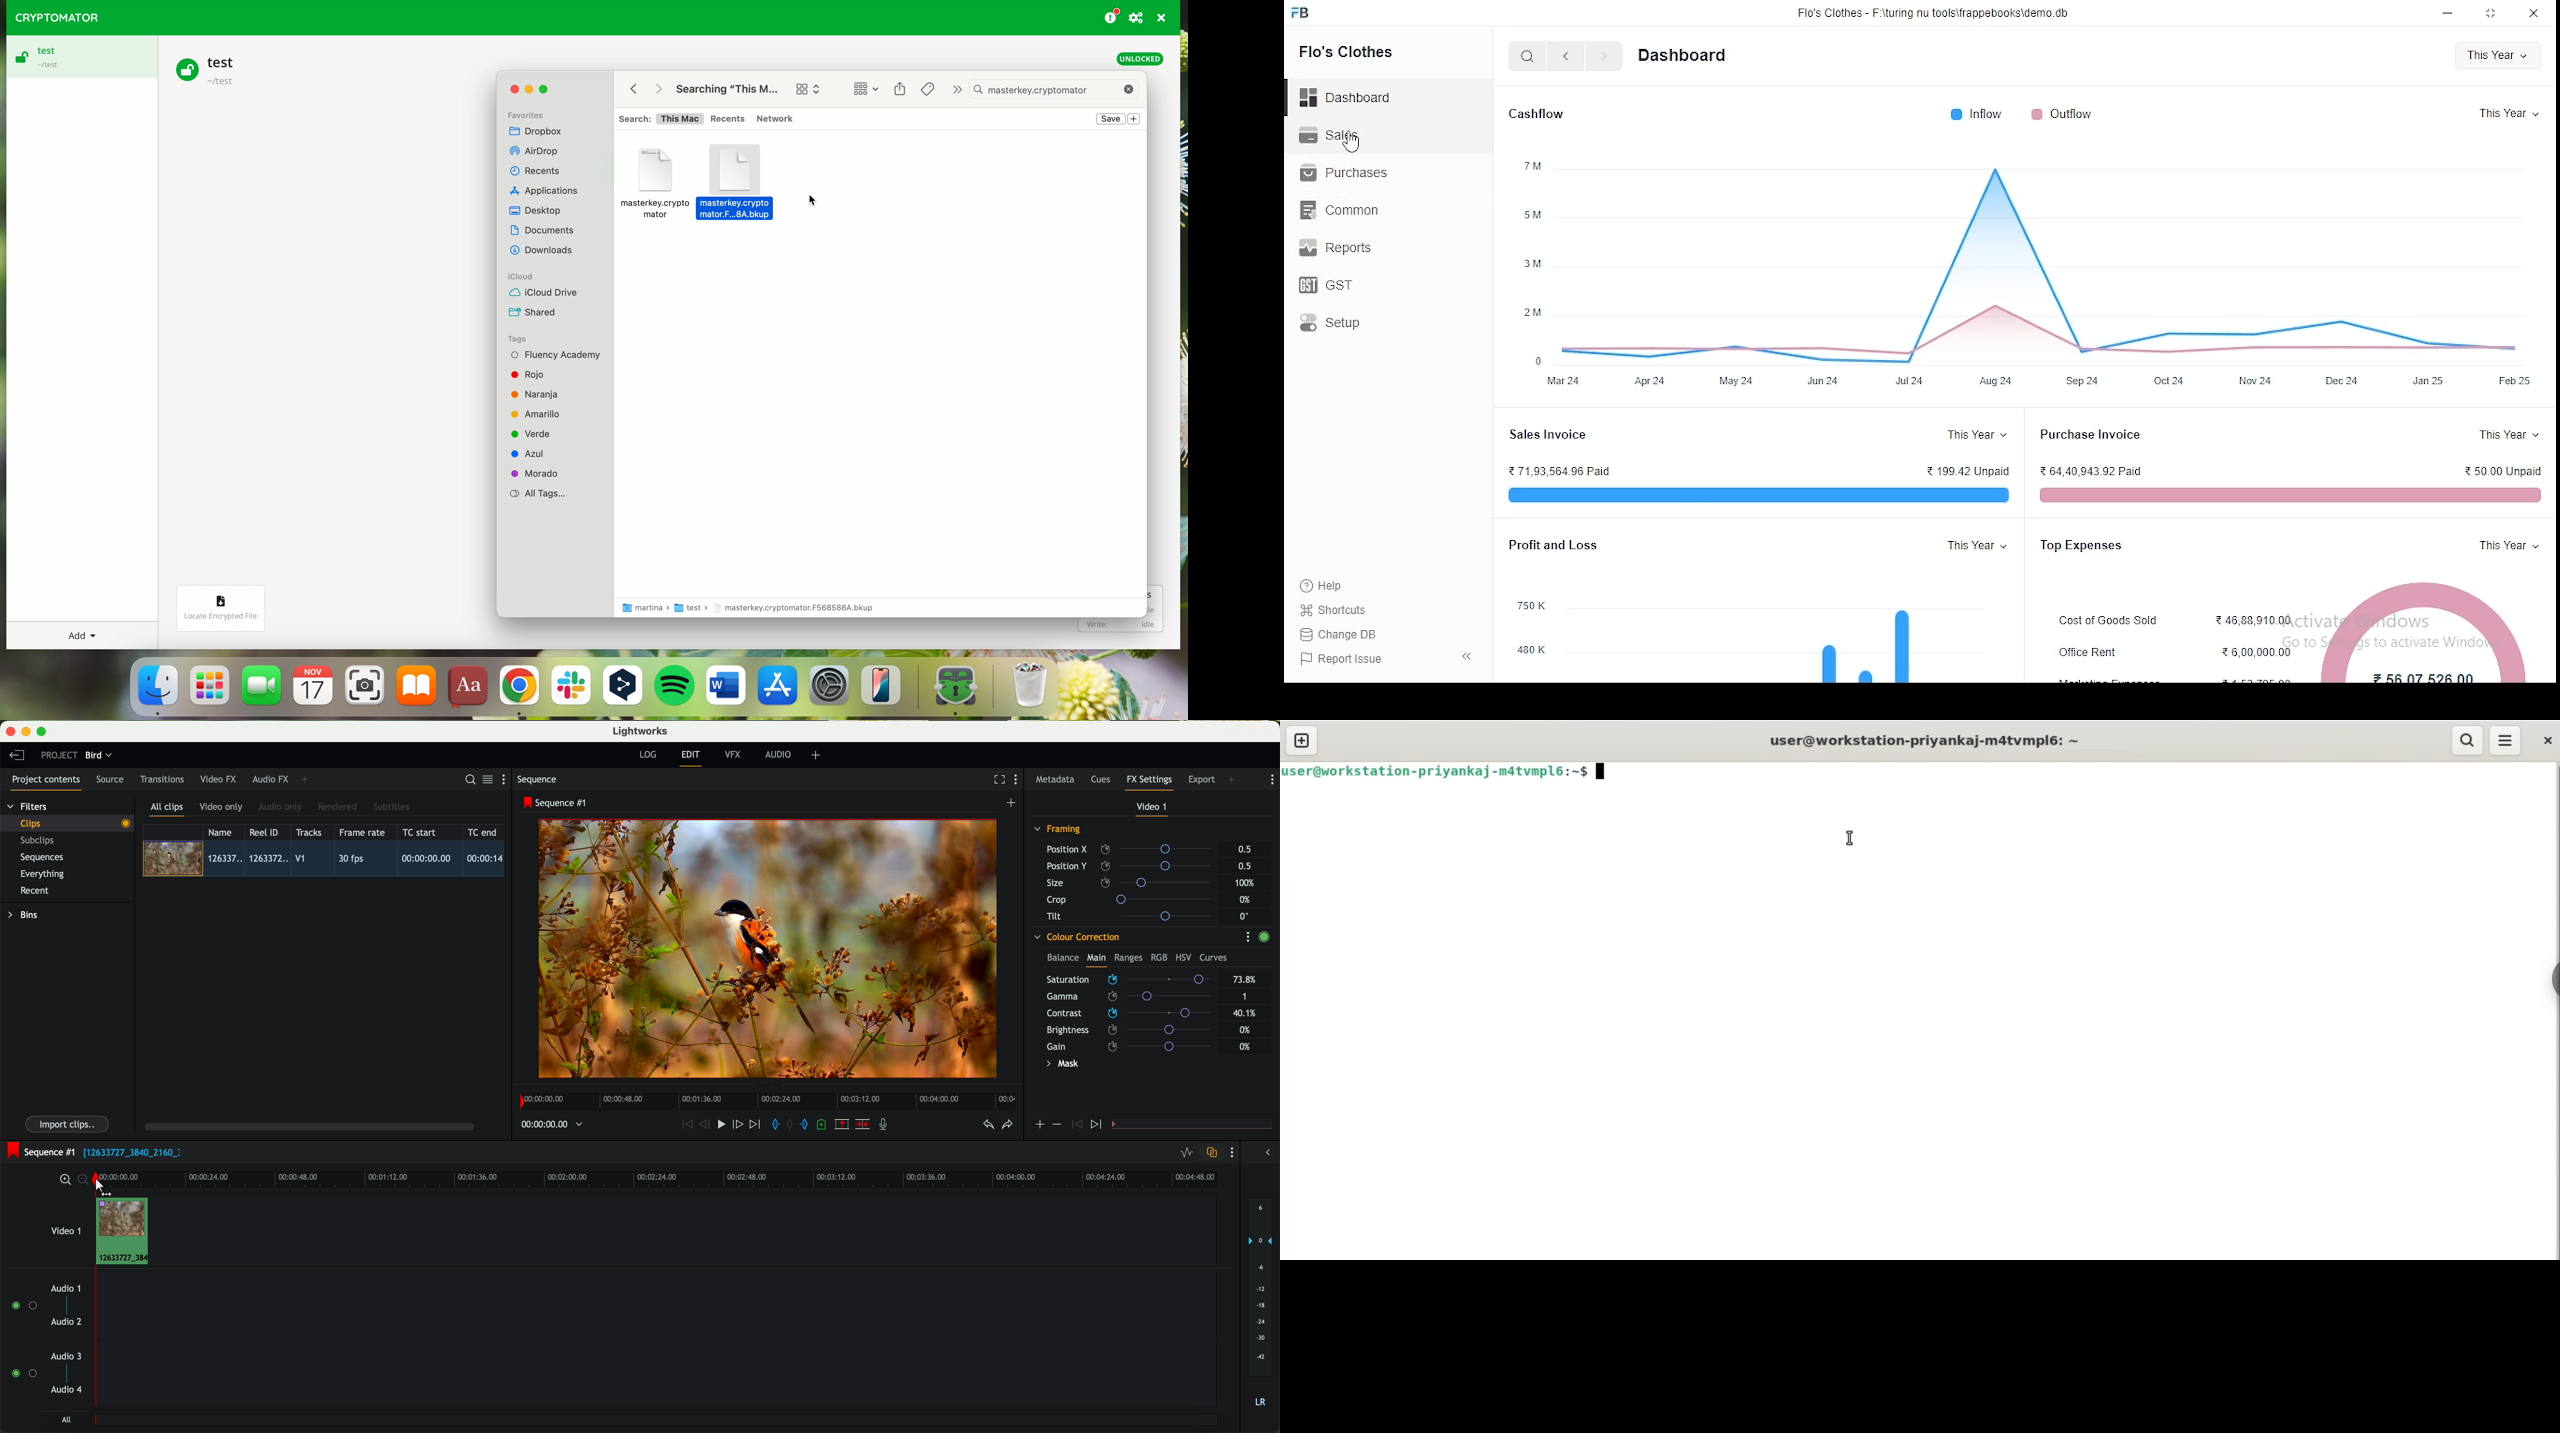 The image size is (2576, 1456). What do you see at coordinates (1328, 285) in the screenshot?
I see `gst` at bounding box center [1328, 285].